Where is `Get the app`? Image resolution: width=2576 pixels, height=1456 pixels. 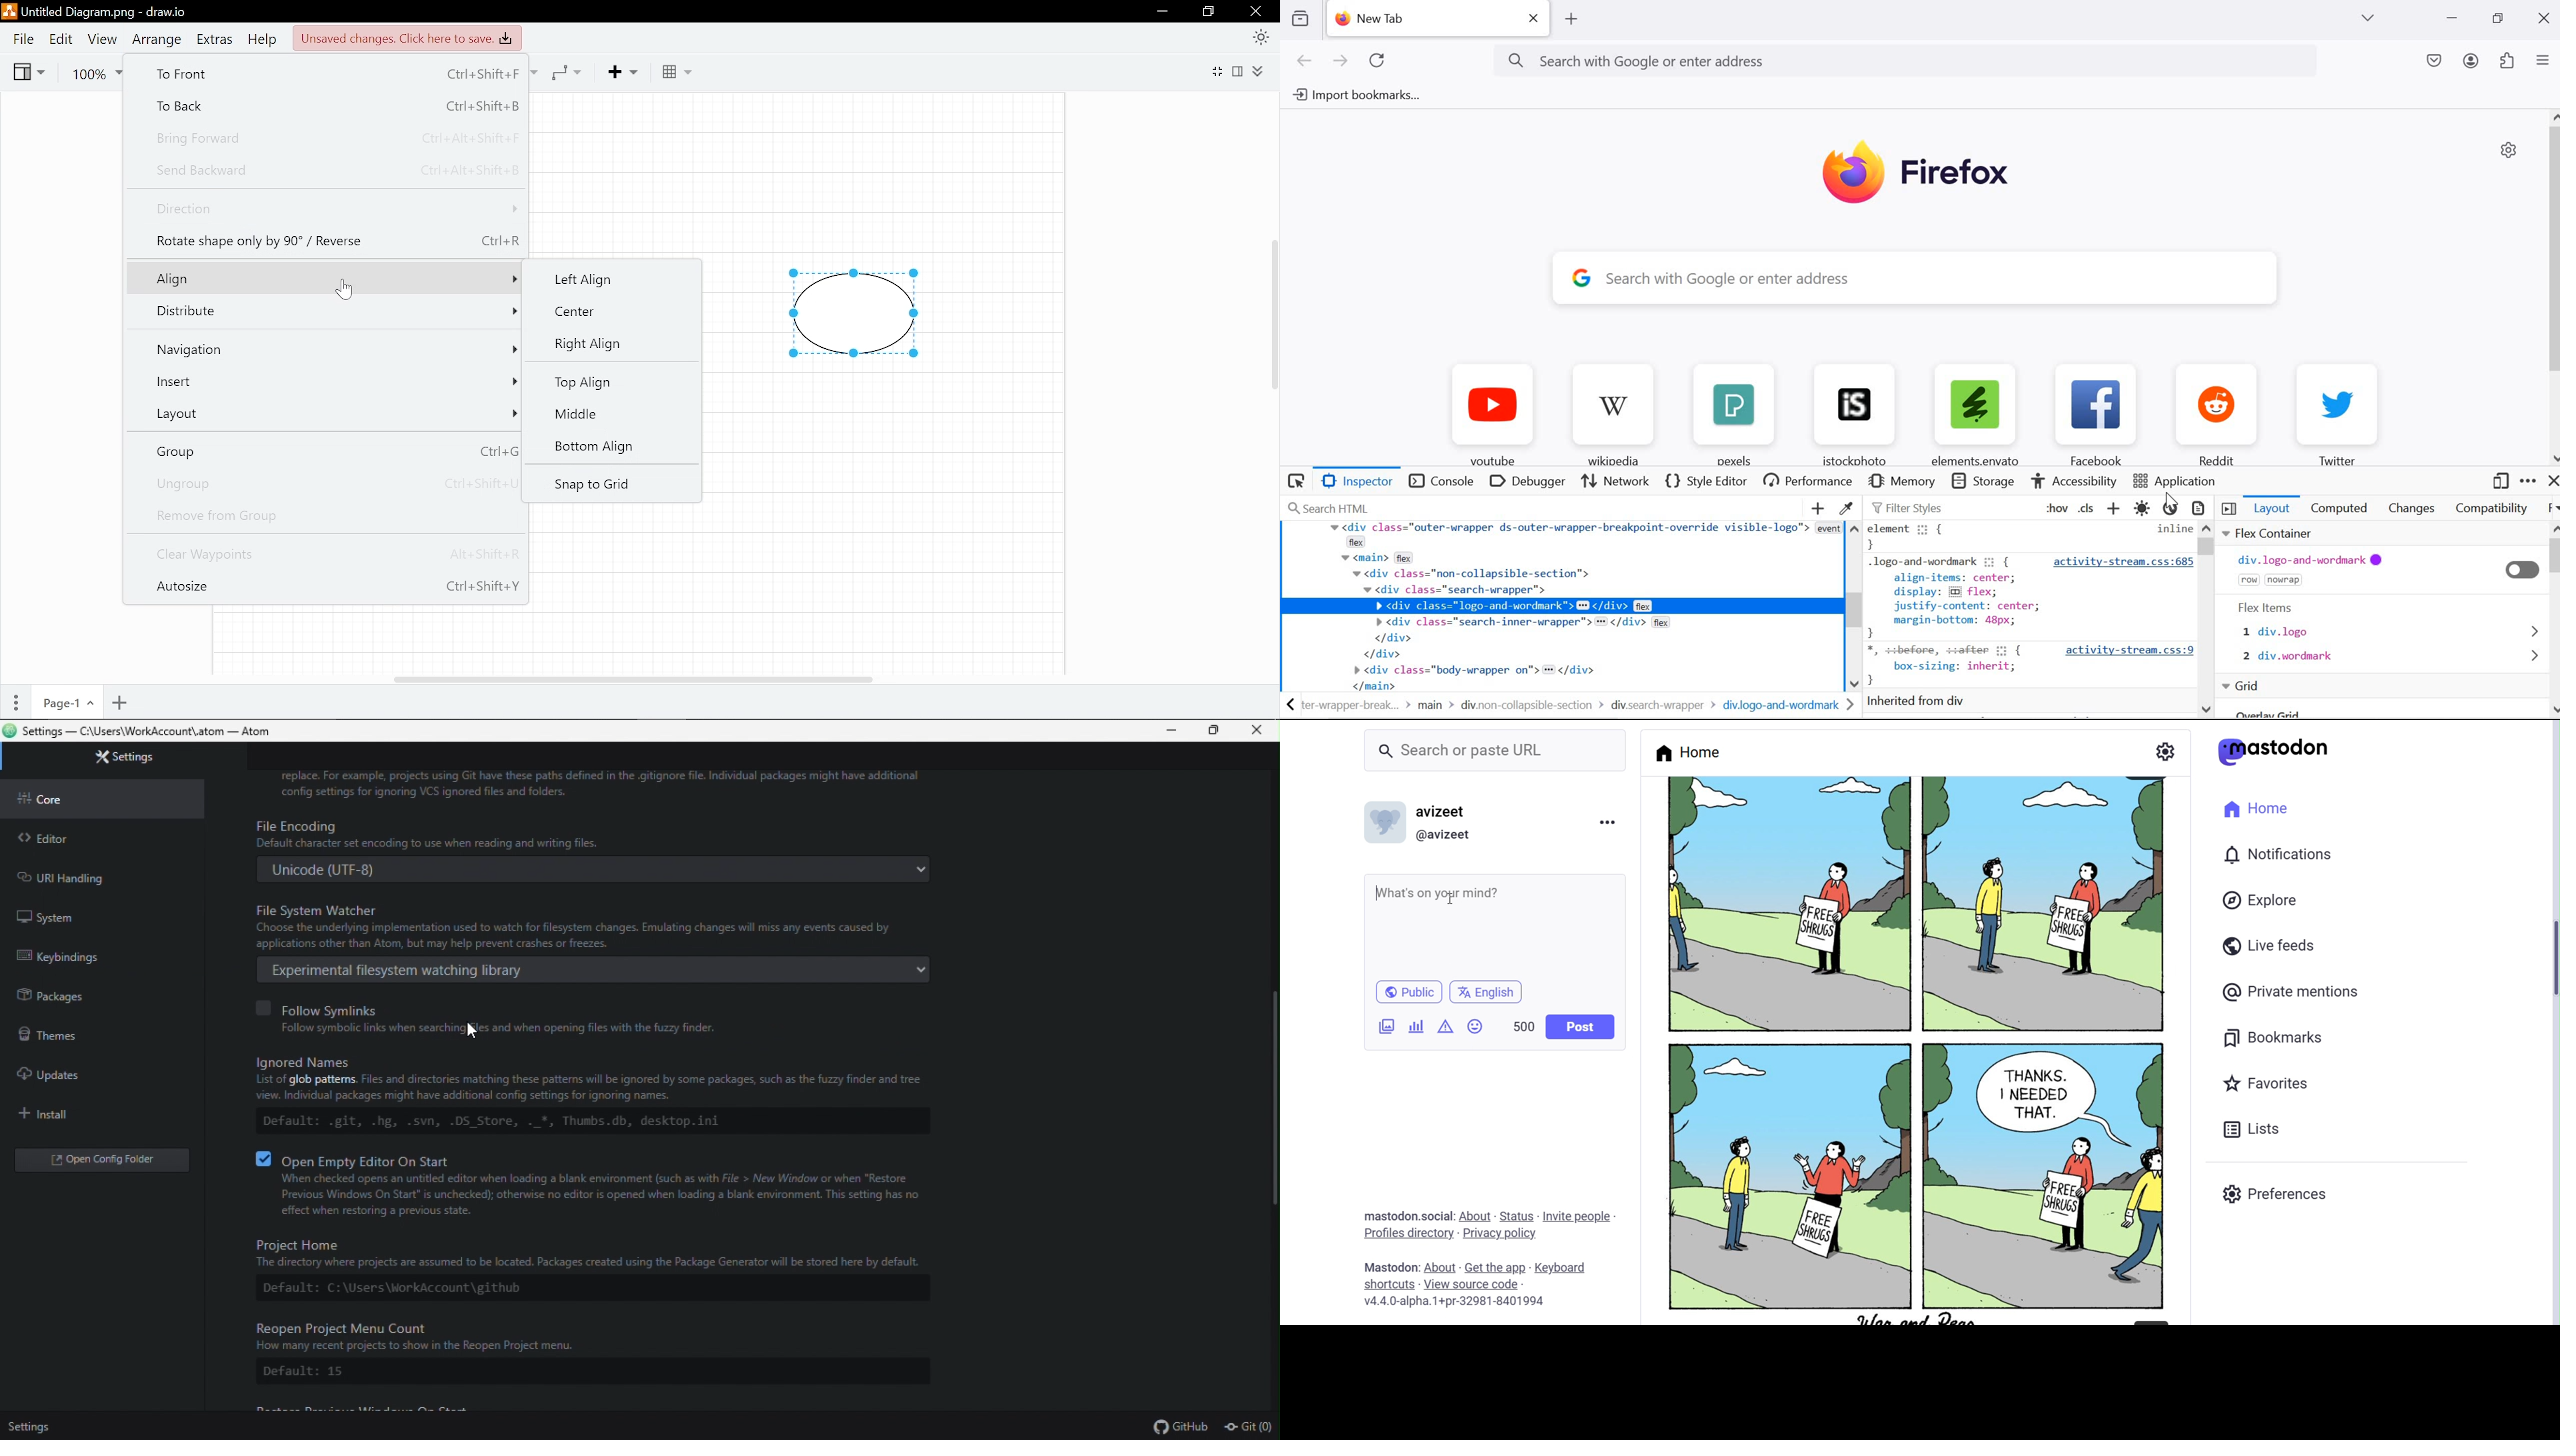
Get the app is located at coordinates (1494, 1269).